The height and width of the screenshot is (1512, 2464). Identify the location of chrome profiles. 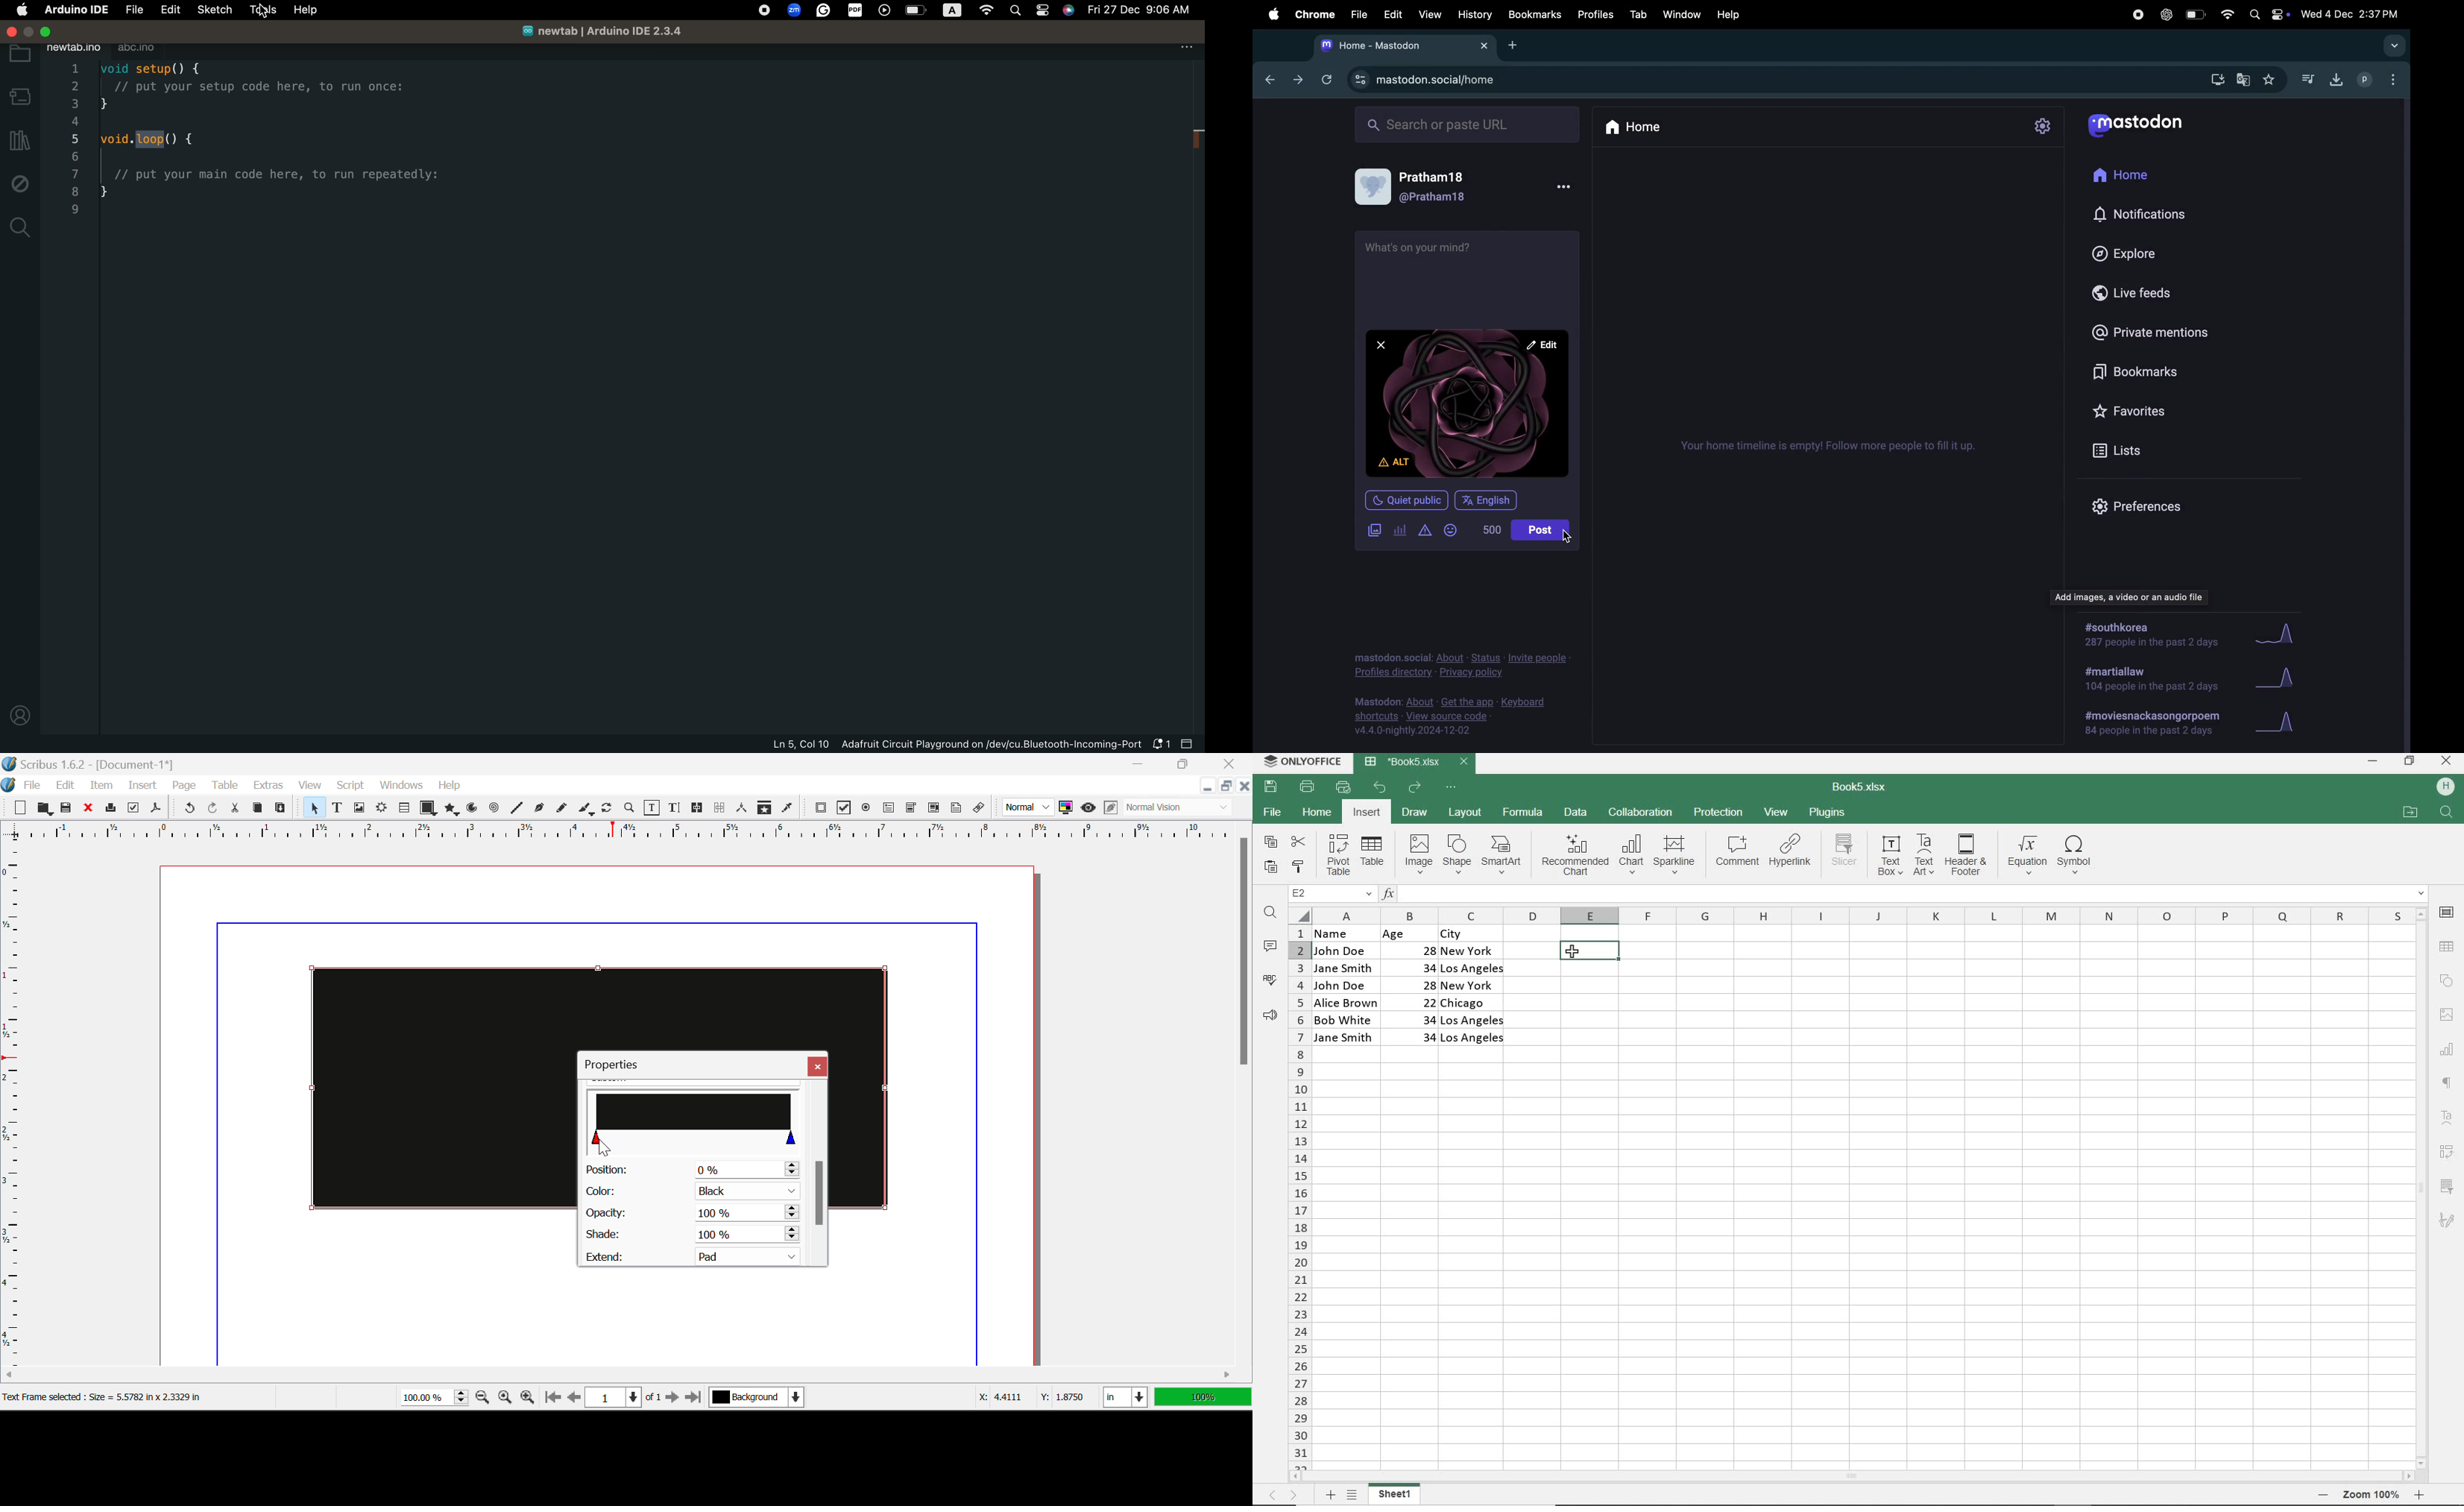
(2378, 78).